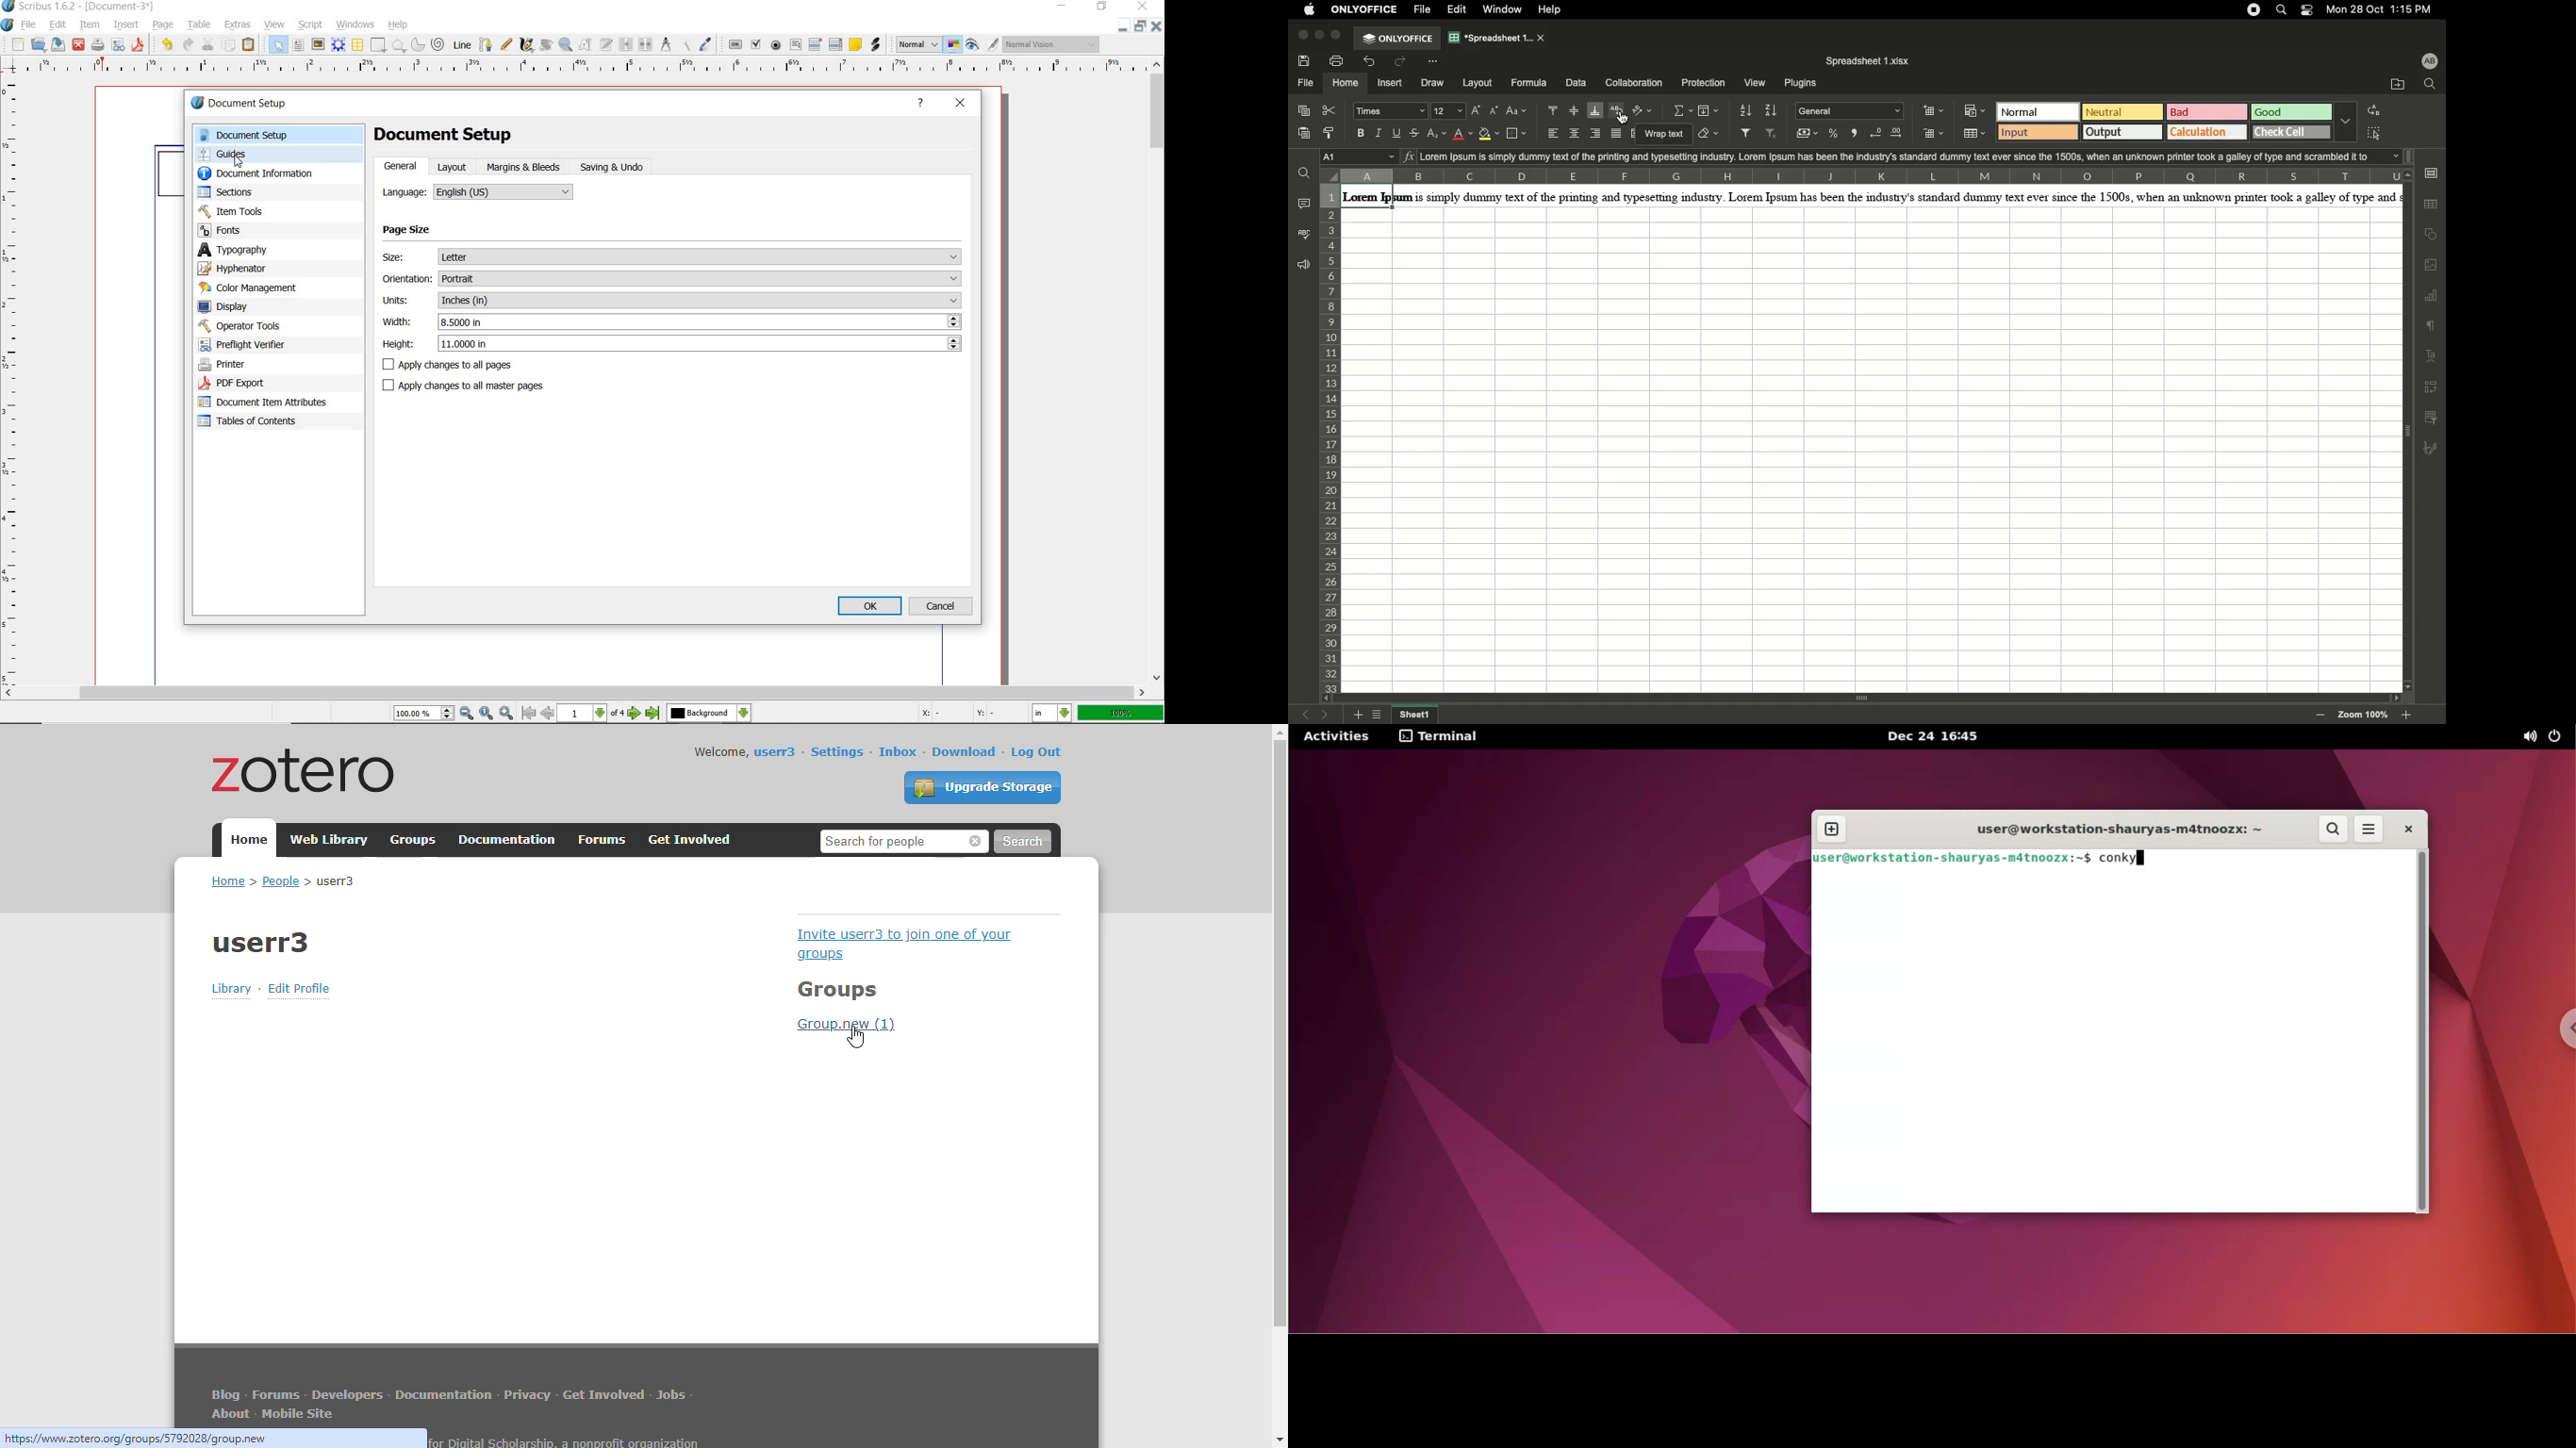  Describe the element at coordinates (871, 607) in the screenshot. I see `ok` at that location.